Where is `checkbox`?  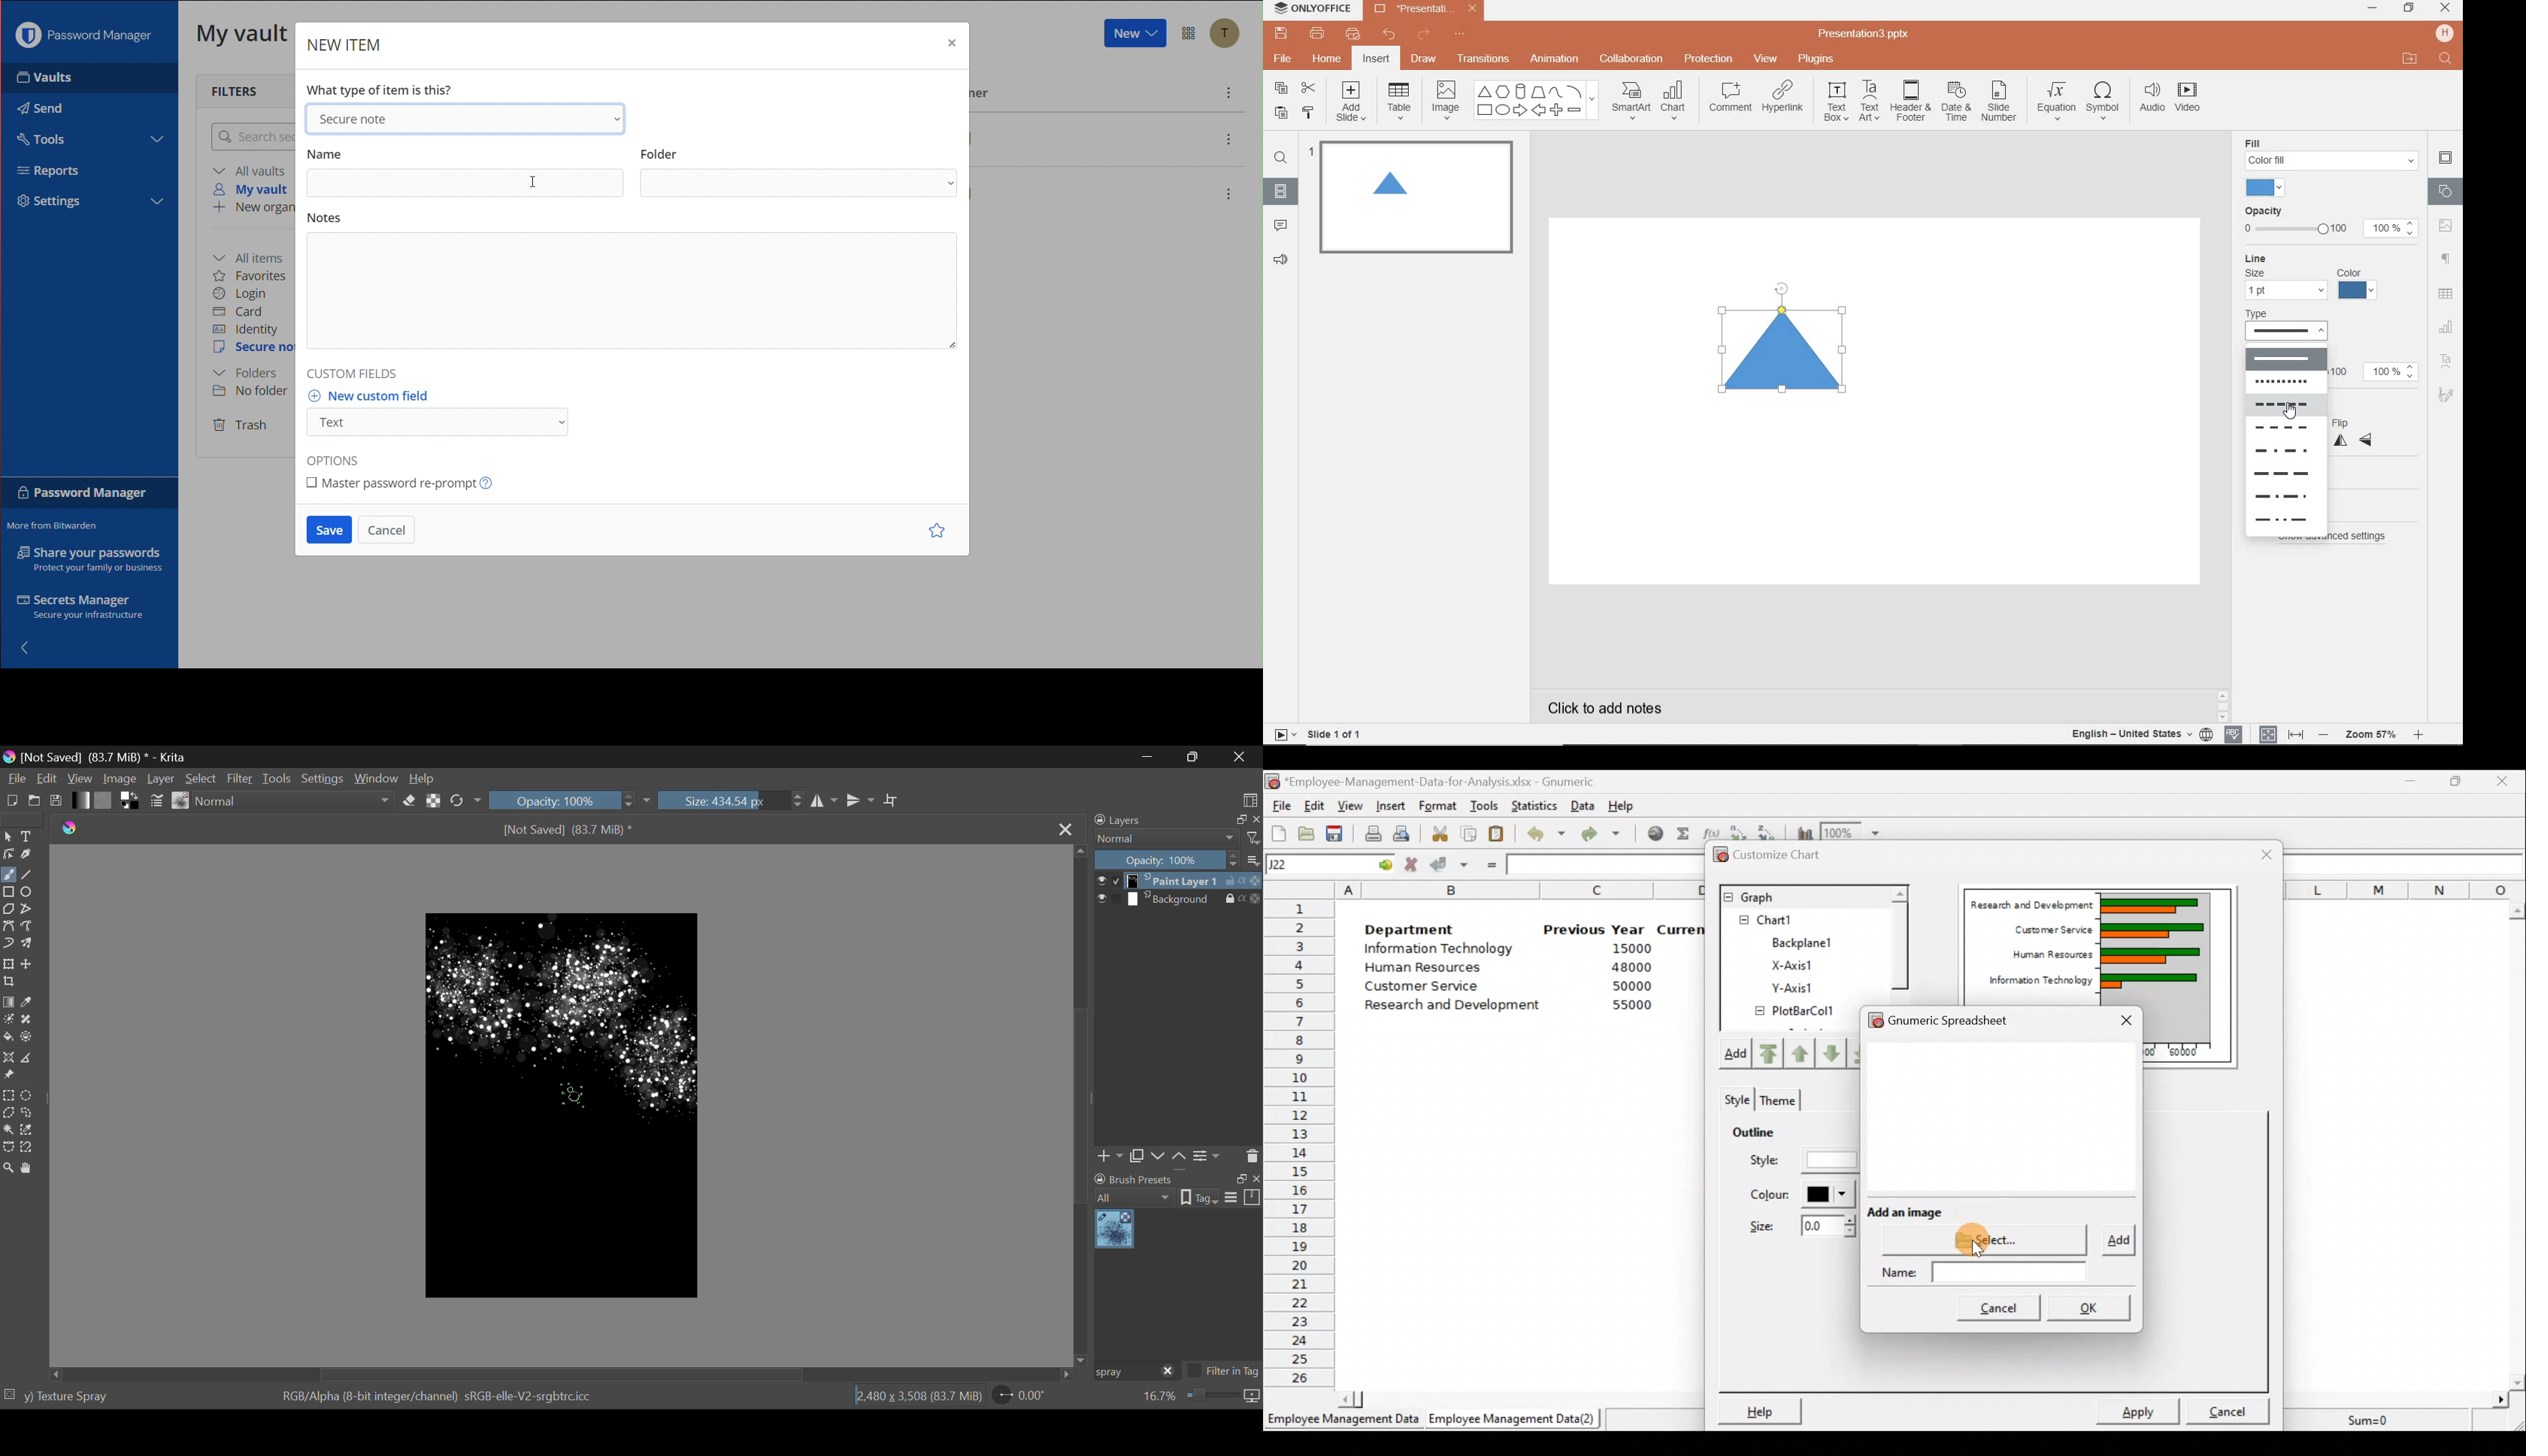 checkbox is located at coordinates (1108, 880).